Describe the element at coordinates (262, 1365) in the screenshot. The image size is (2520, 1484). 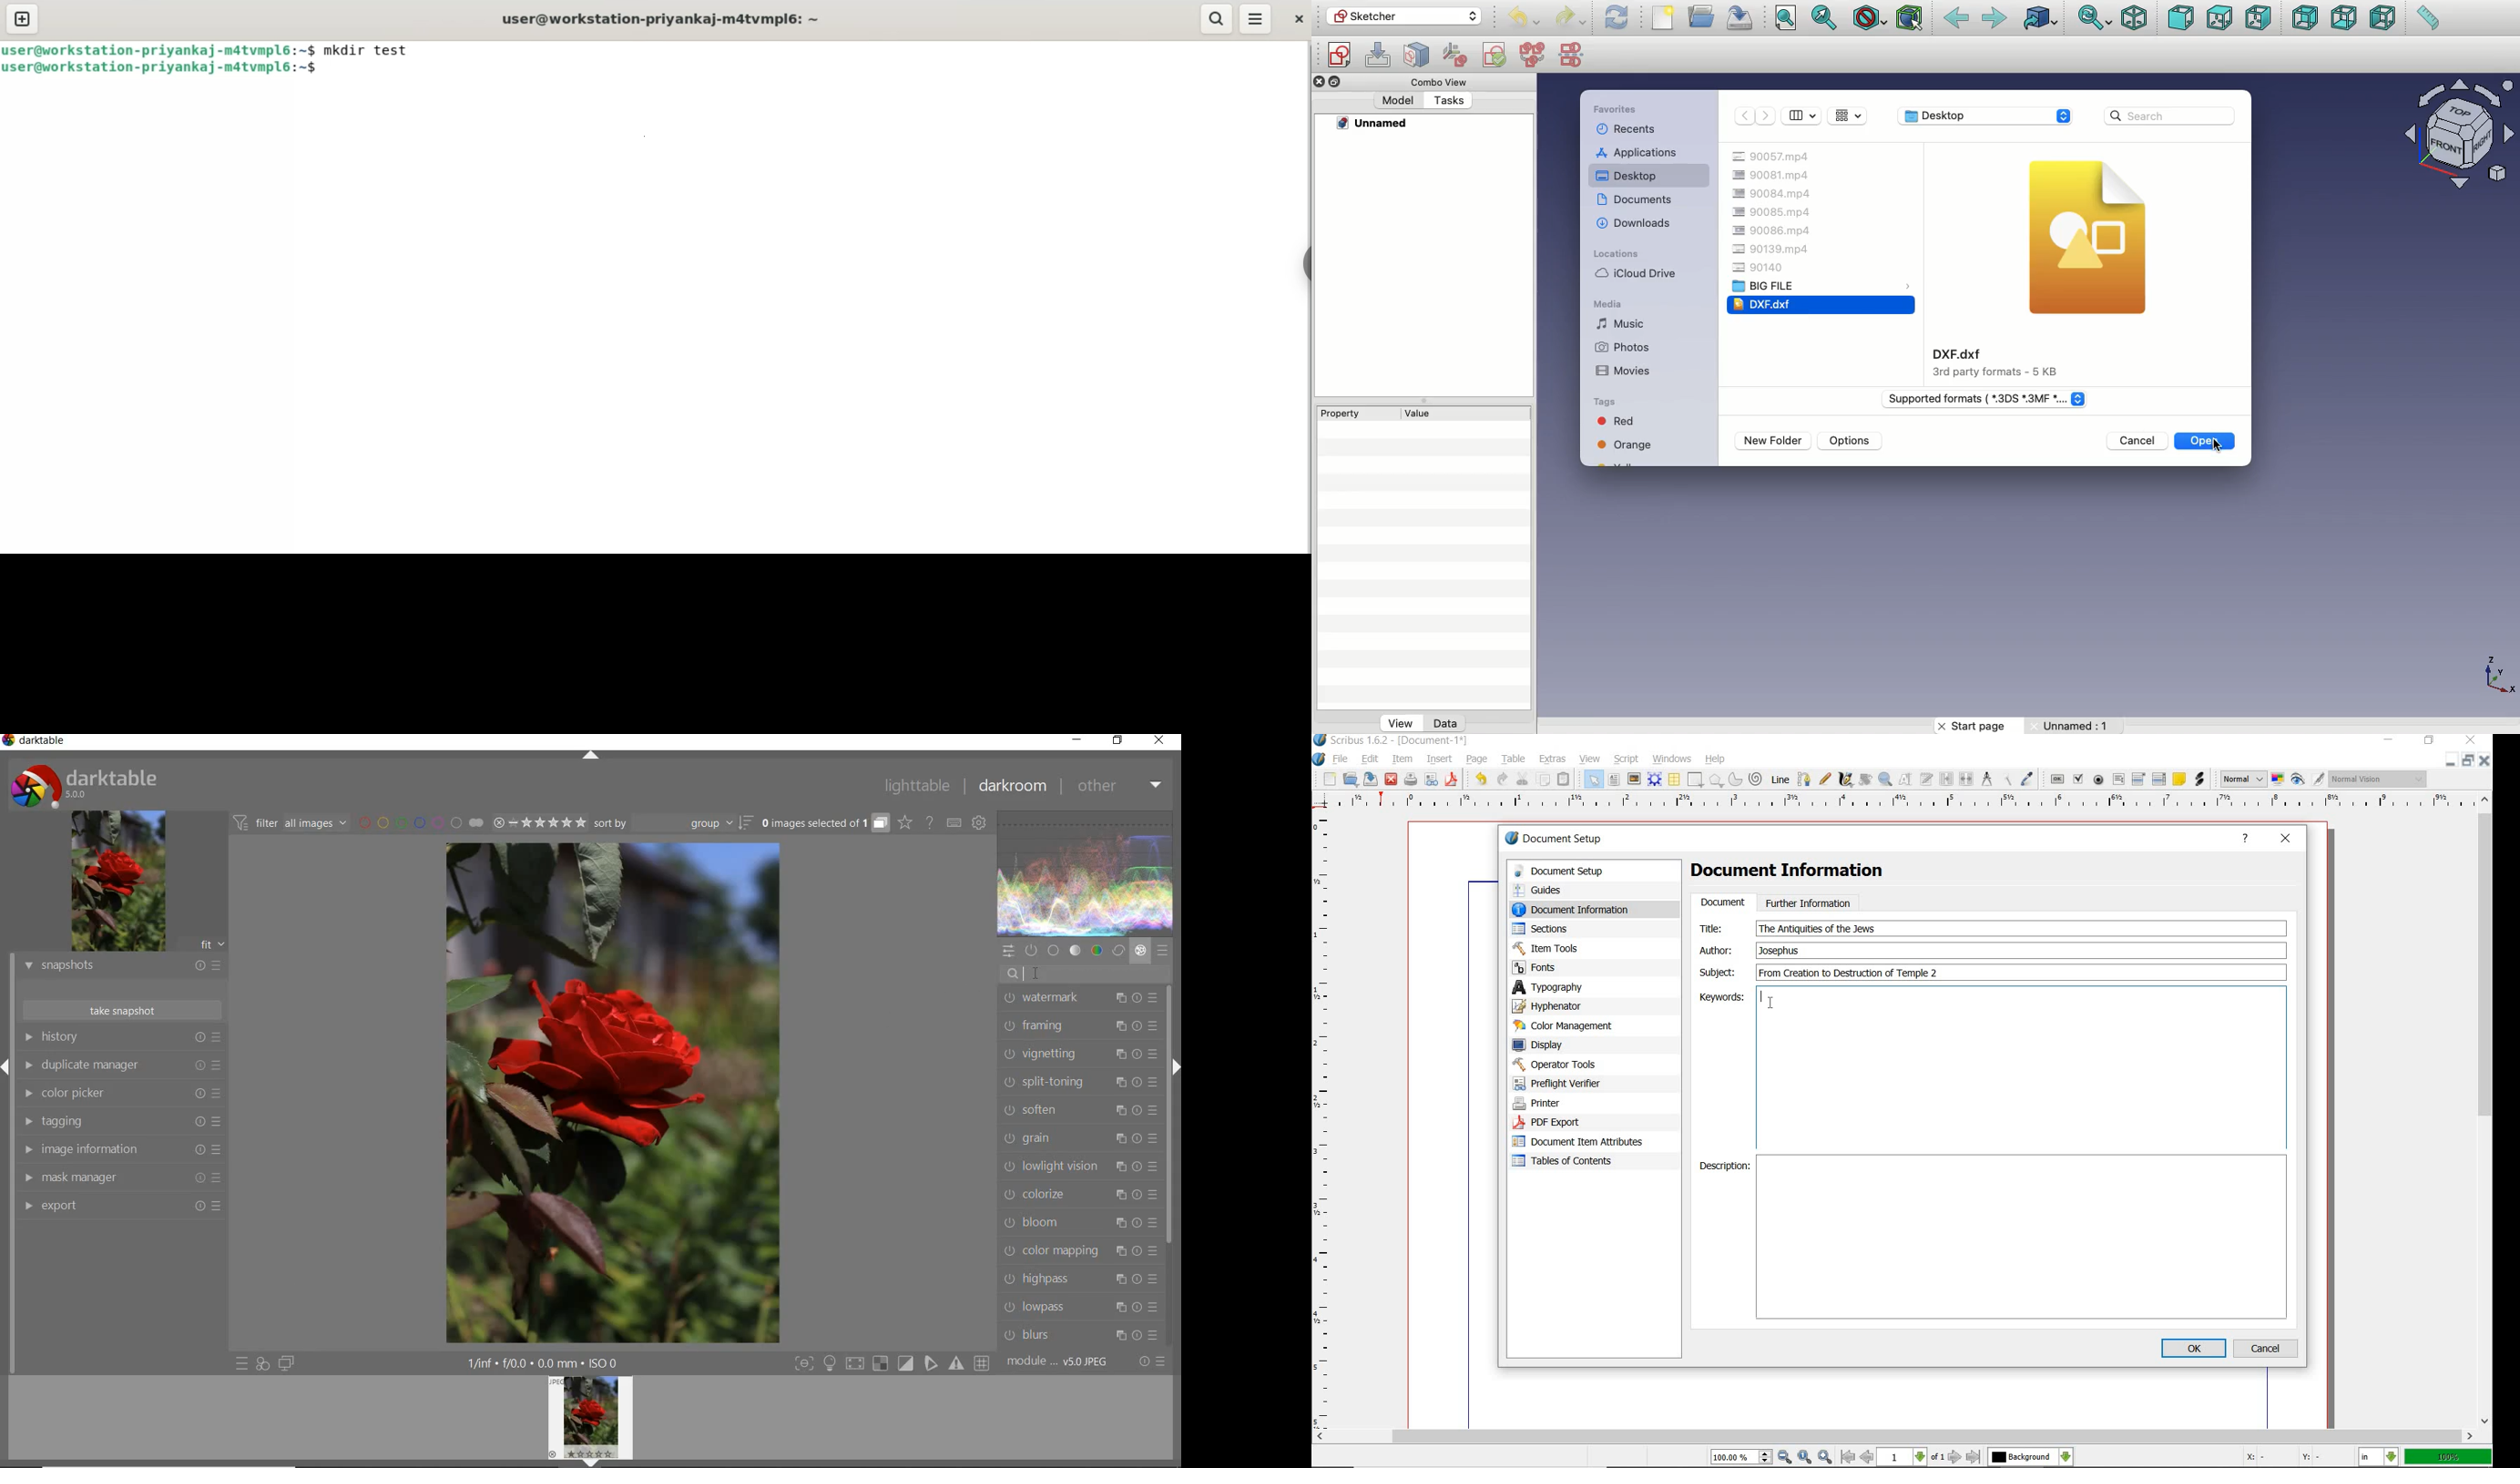
I see `quick access for applying any of your styles` at that location.